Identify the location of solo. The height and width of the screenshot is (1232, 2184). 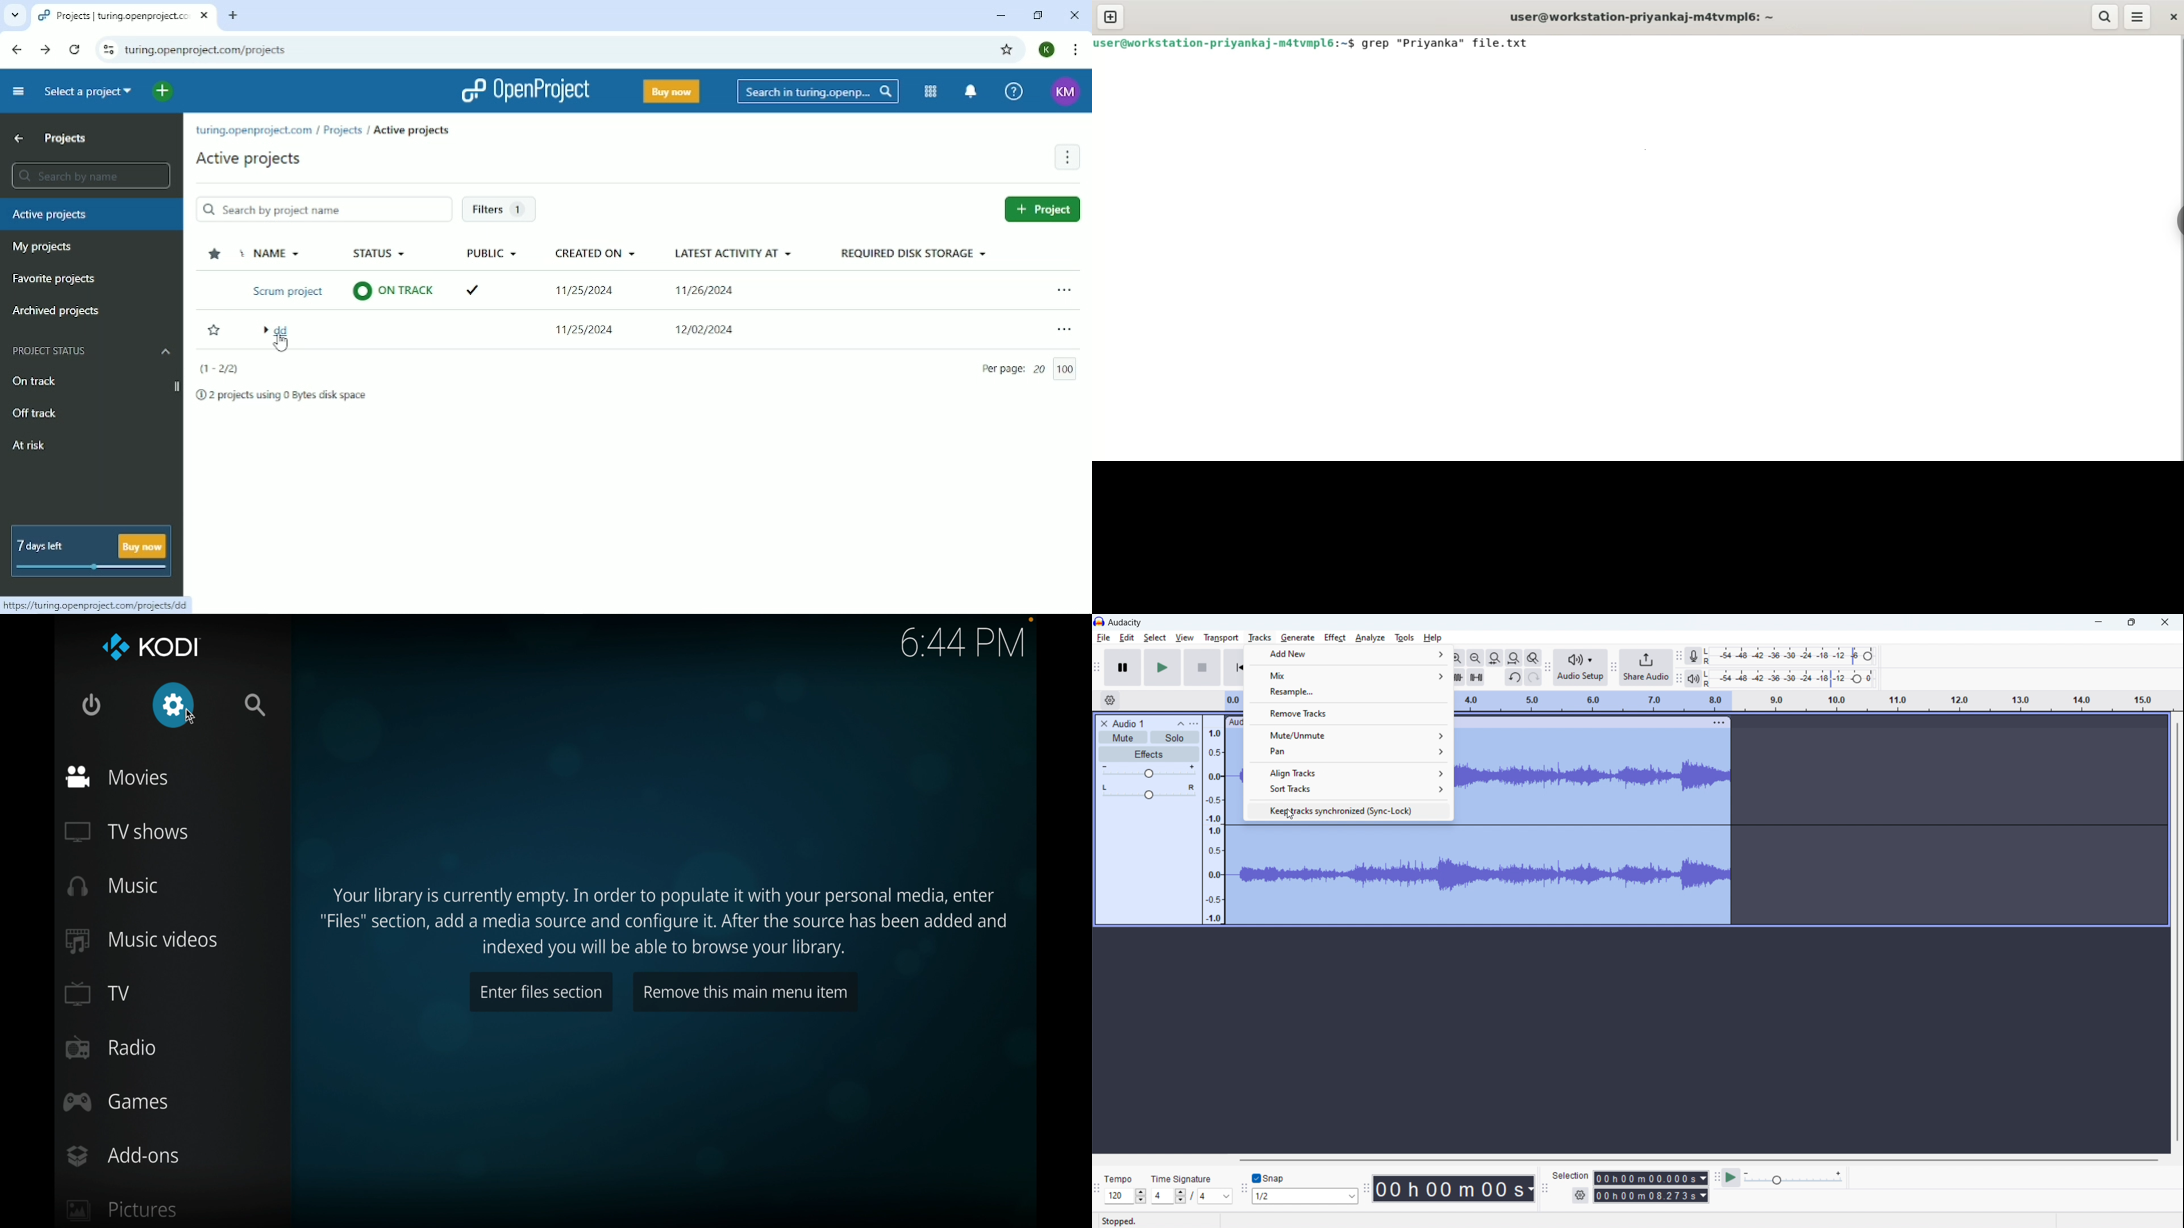
(1176, 737).